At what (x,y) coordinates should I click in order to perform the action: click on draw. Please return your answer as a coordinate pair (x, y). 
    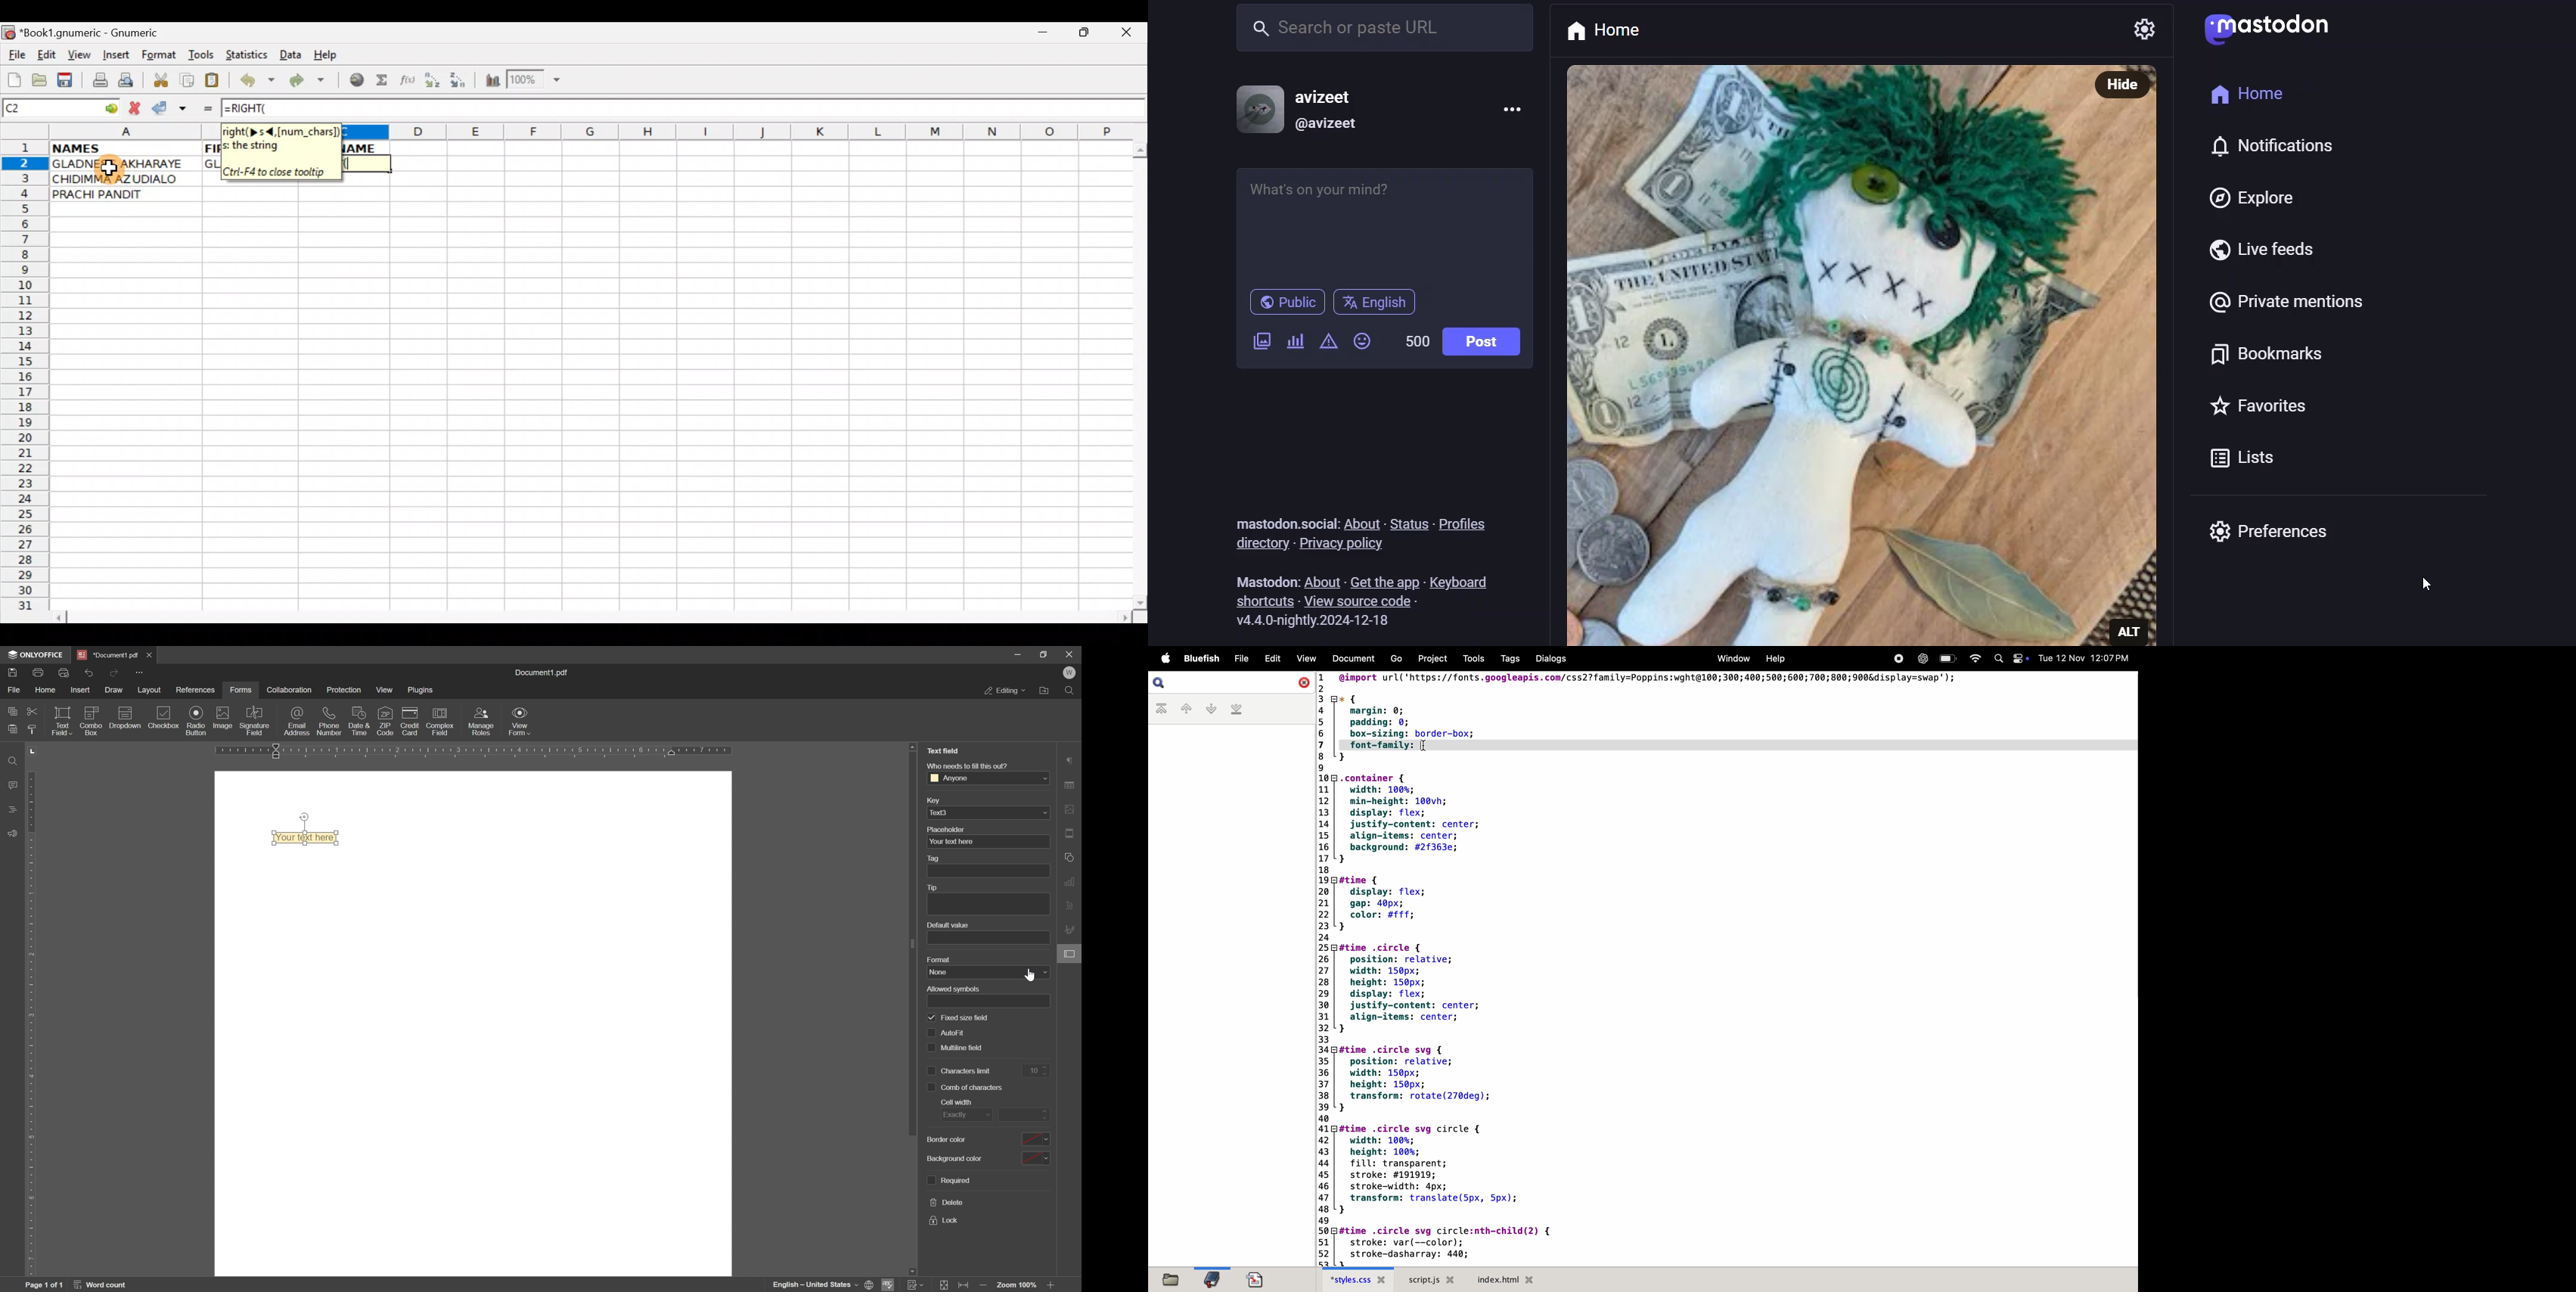
    Looking at the image, I should click on (114, 691).